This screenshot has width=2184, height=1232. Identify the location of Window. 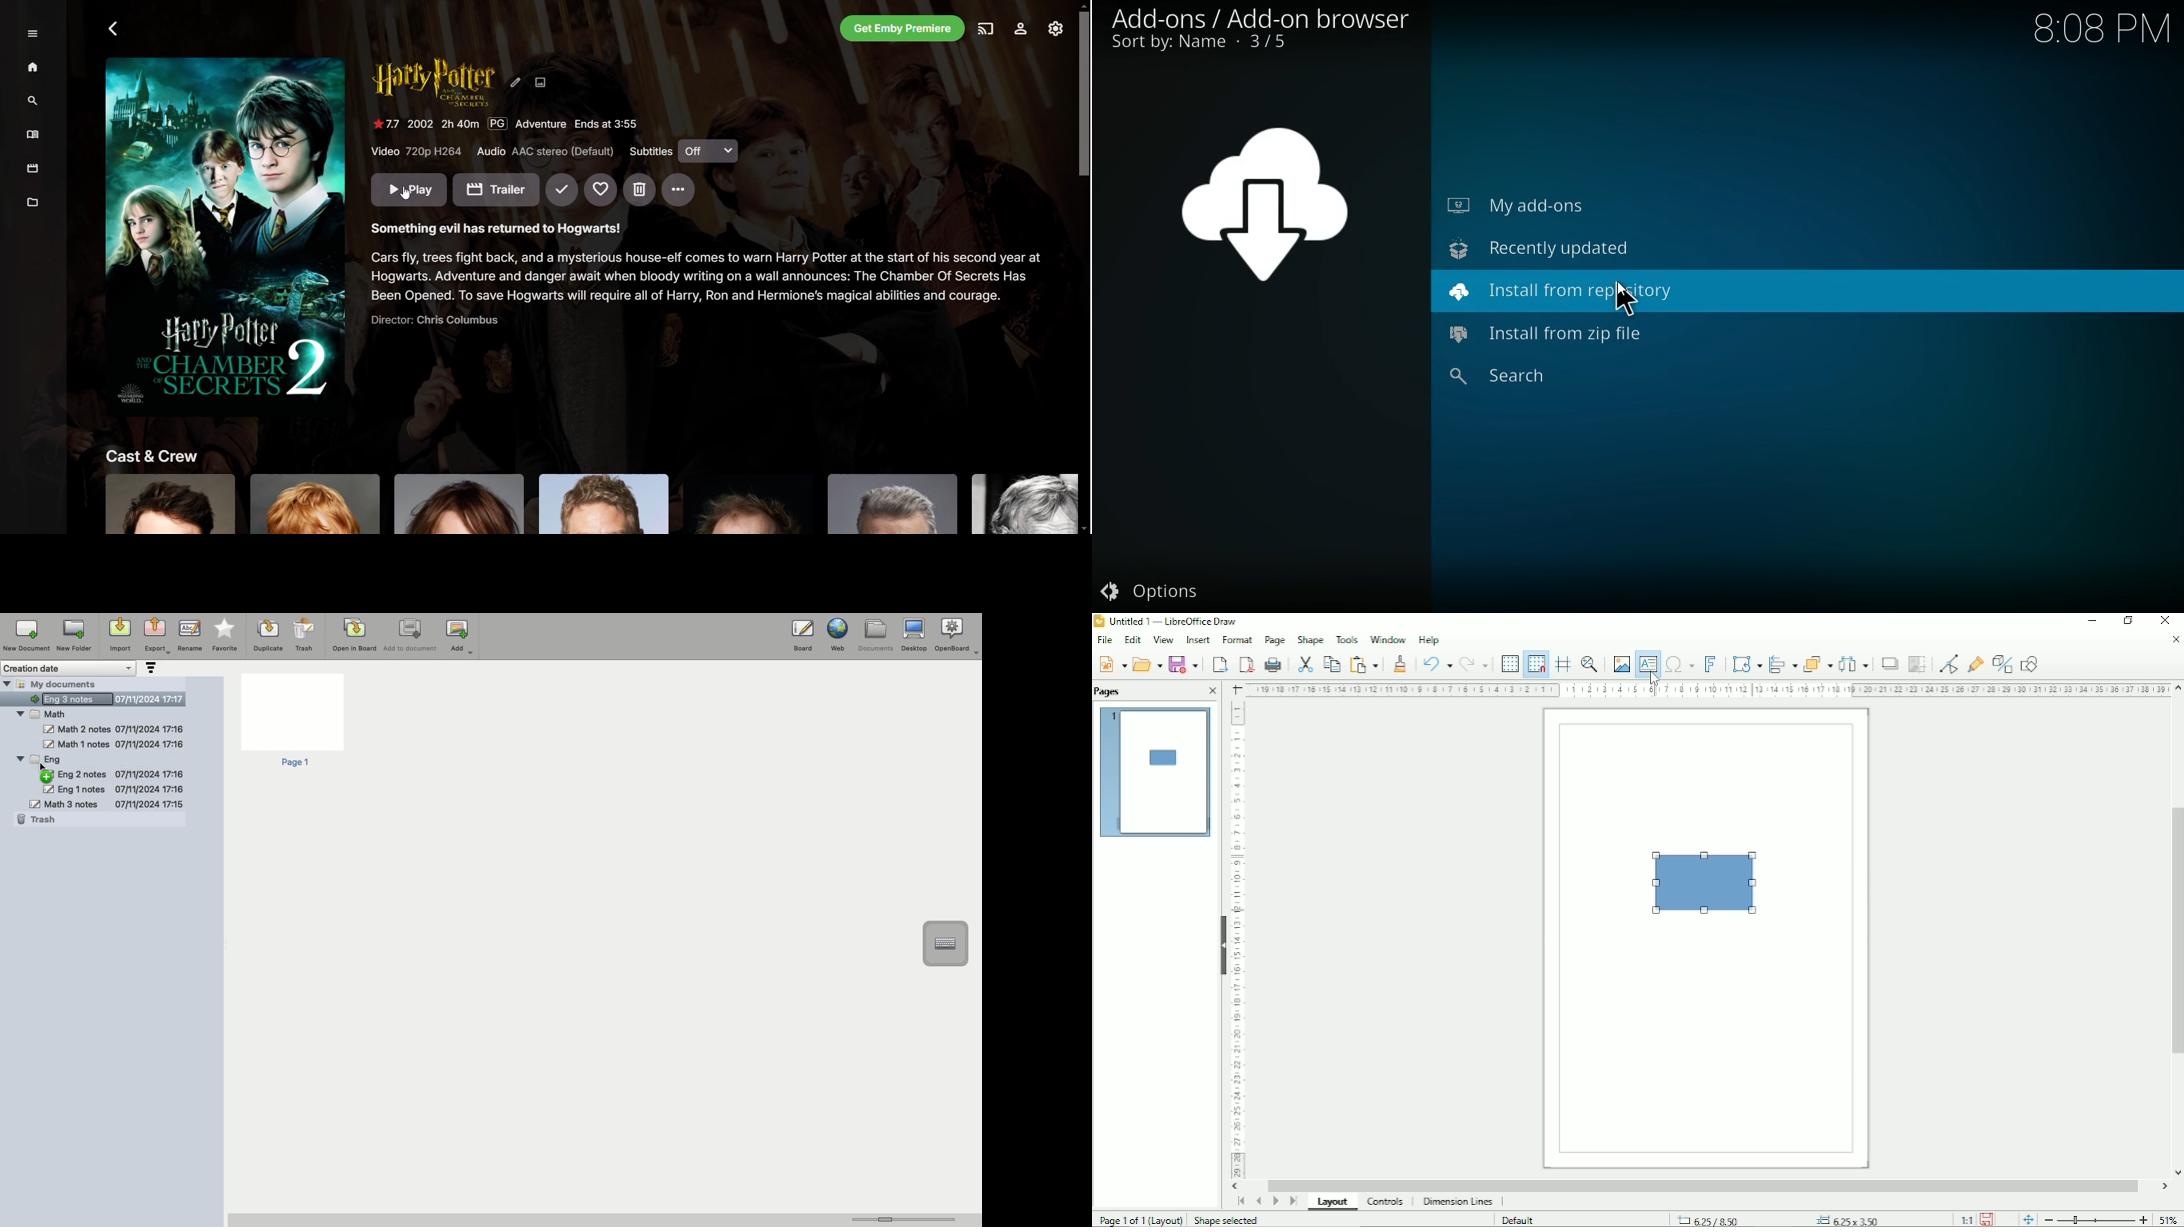
(1388, 639).